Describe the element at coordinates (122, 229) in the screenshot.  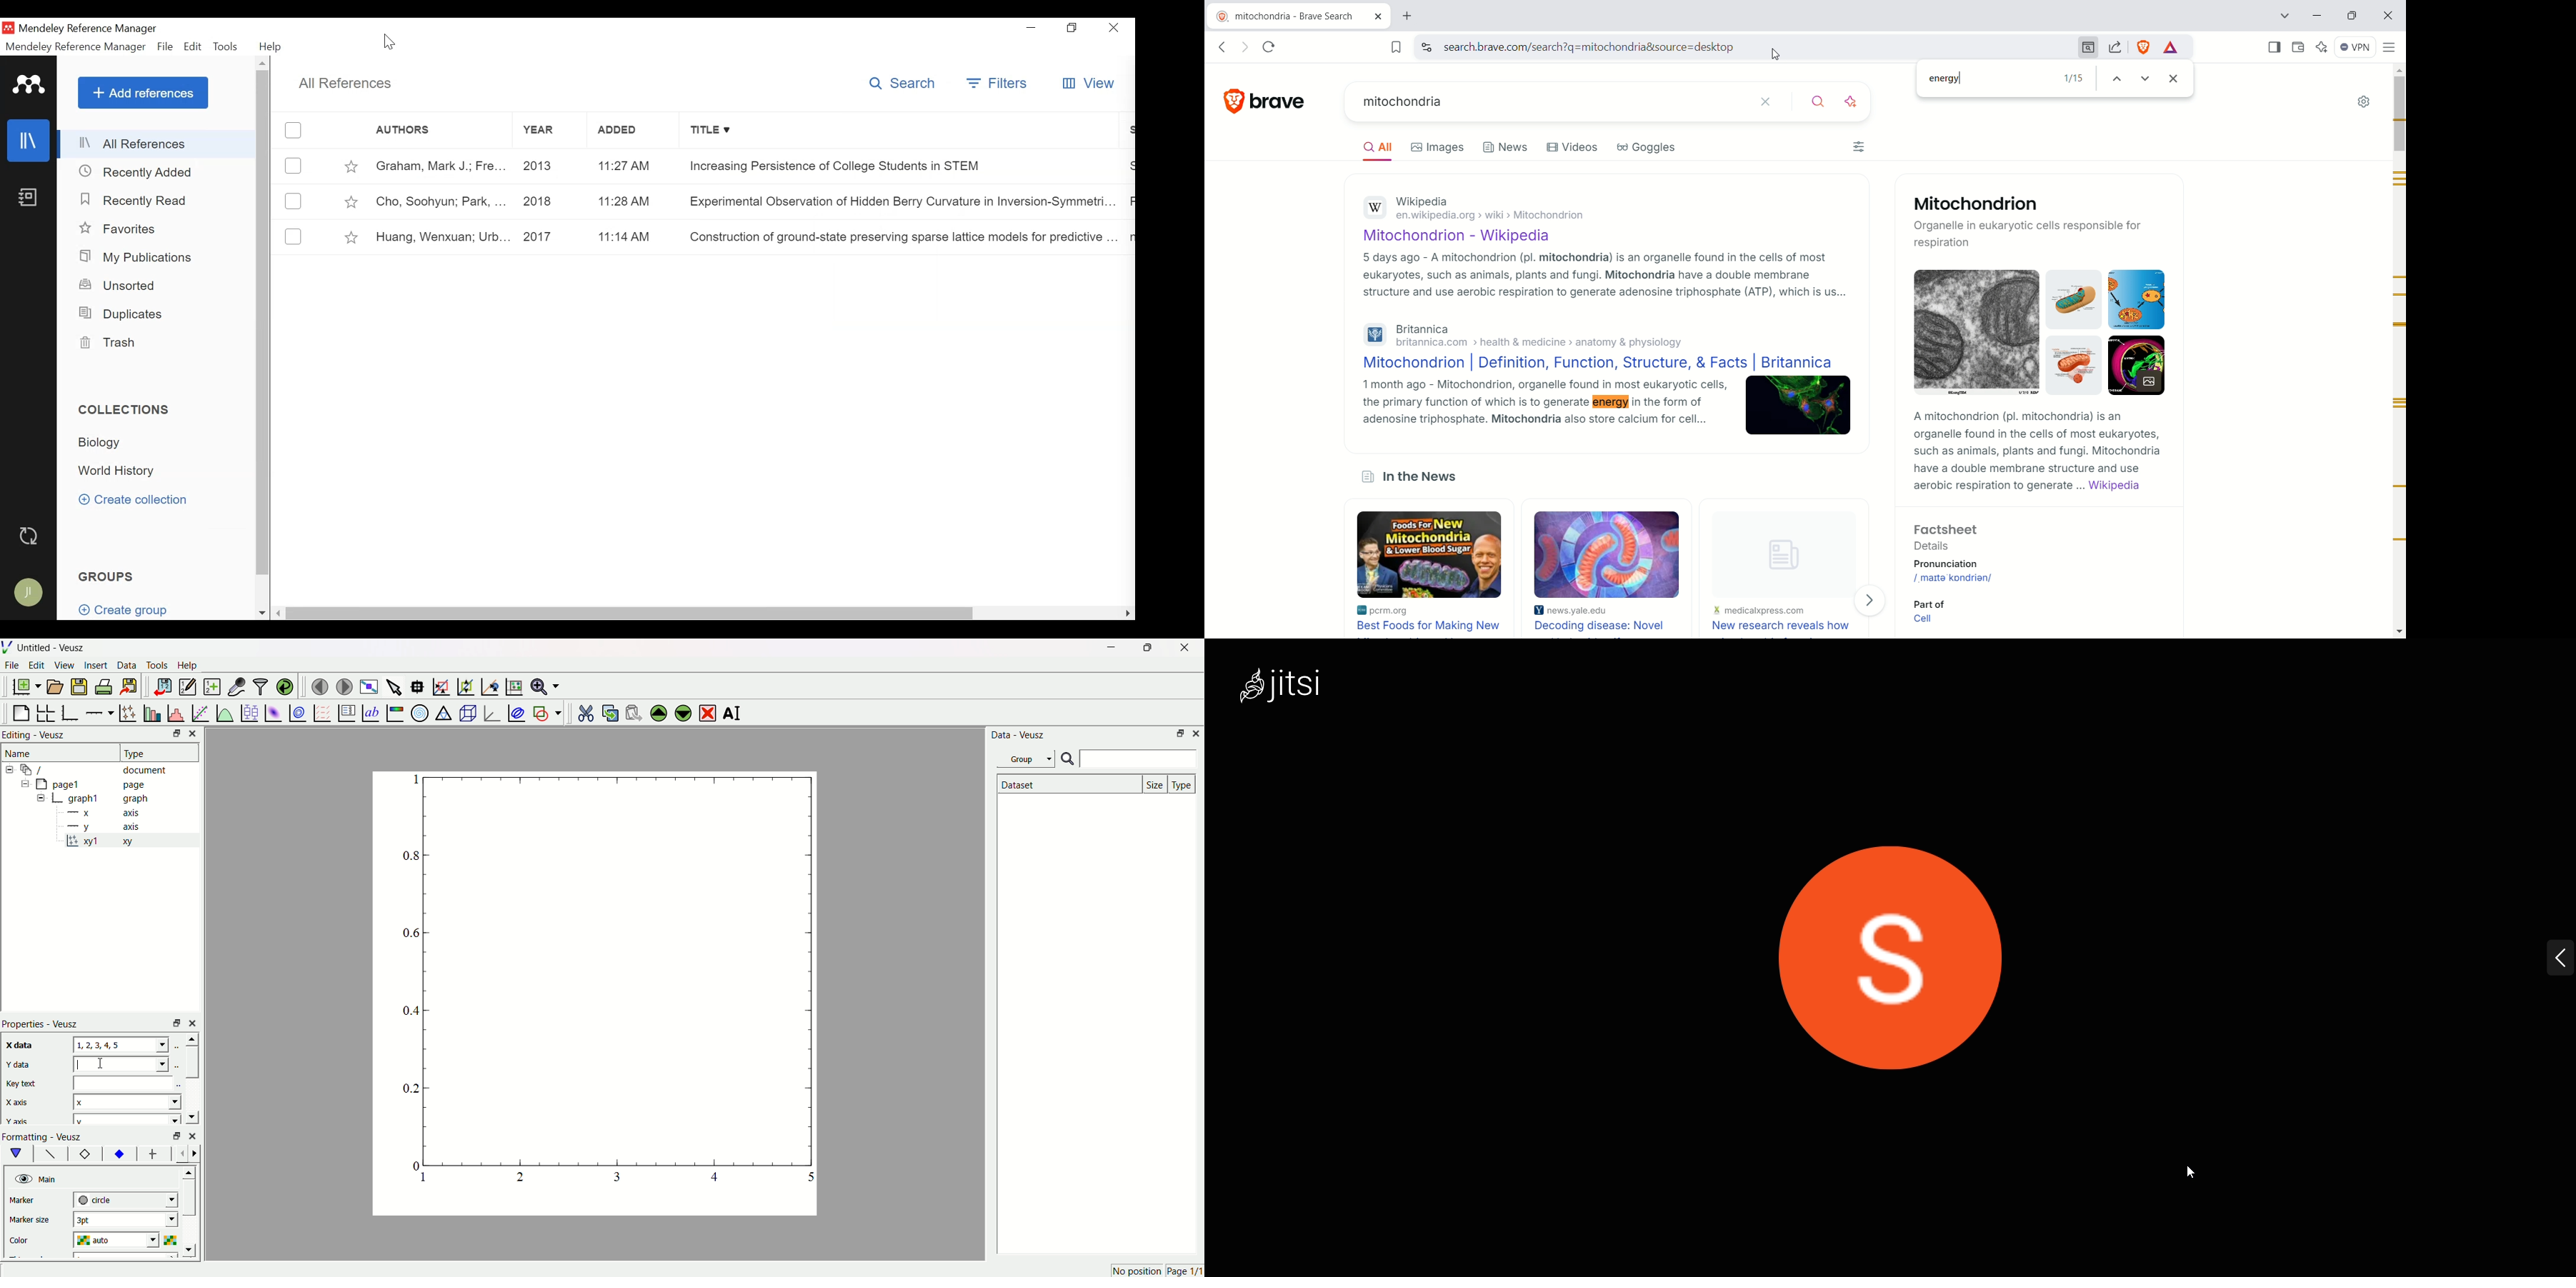
I see `Favorites` at that location.